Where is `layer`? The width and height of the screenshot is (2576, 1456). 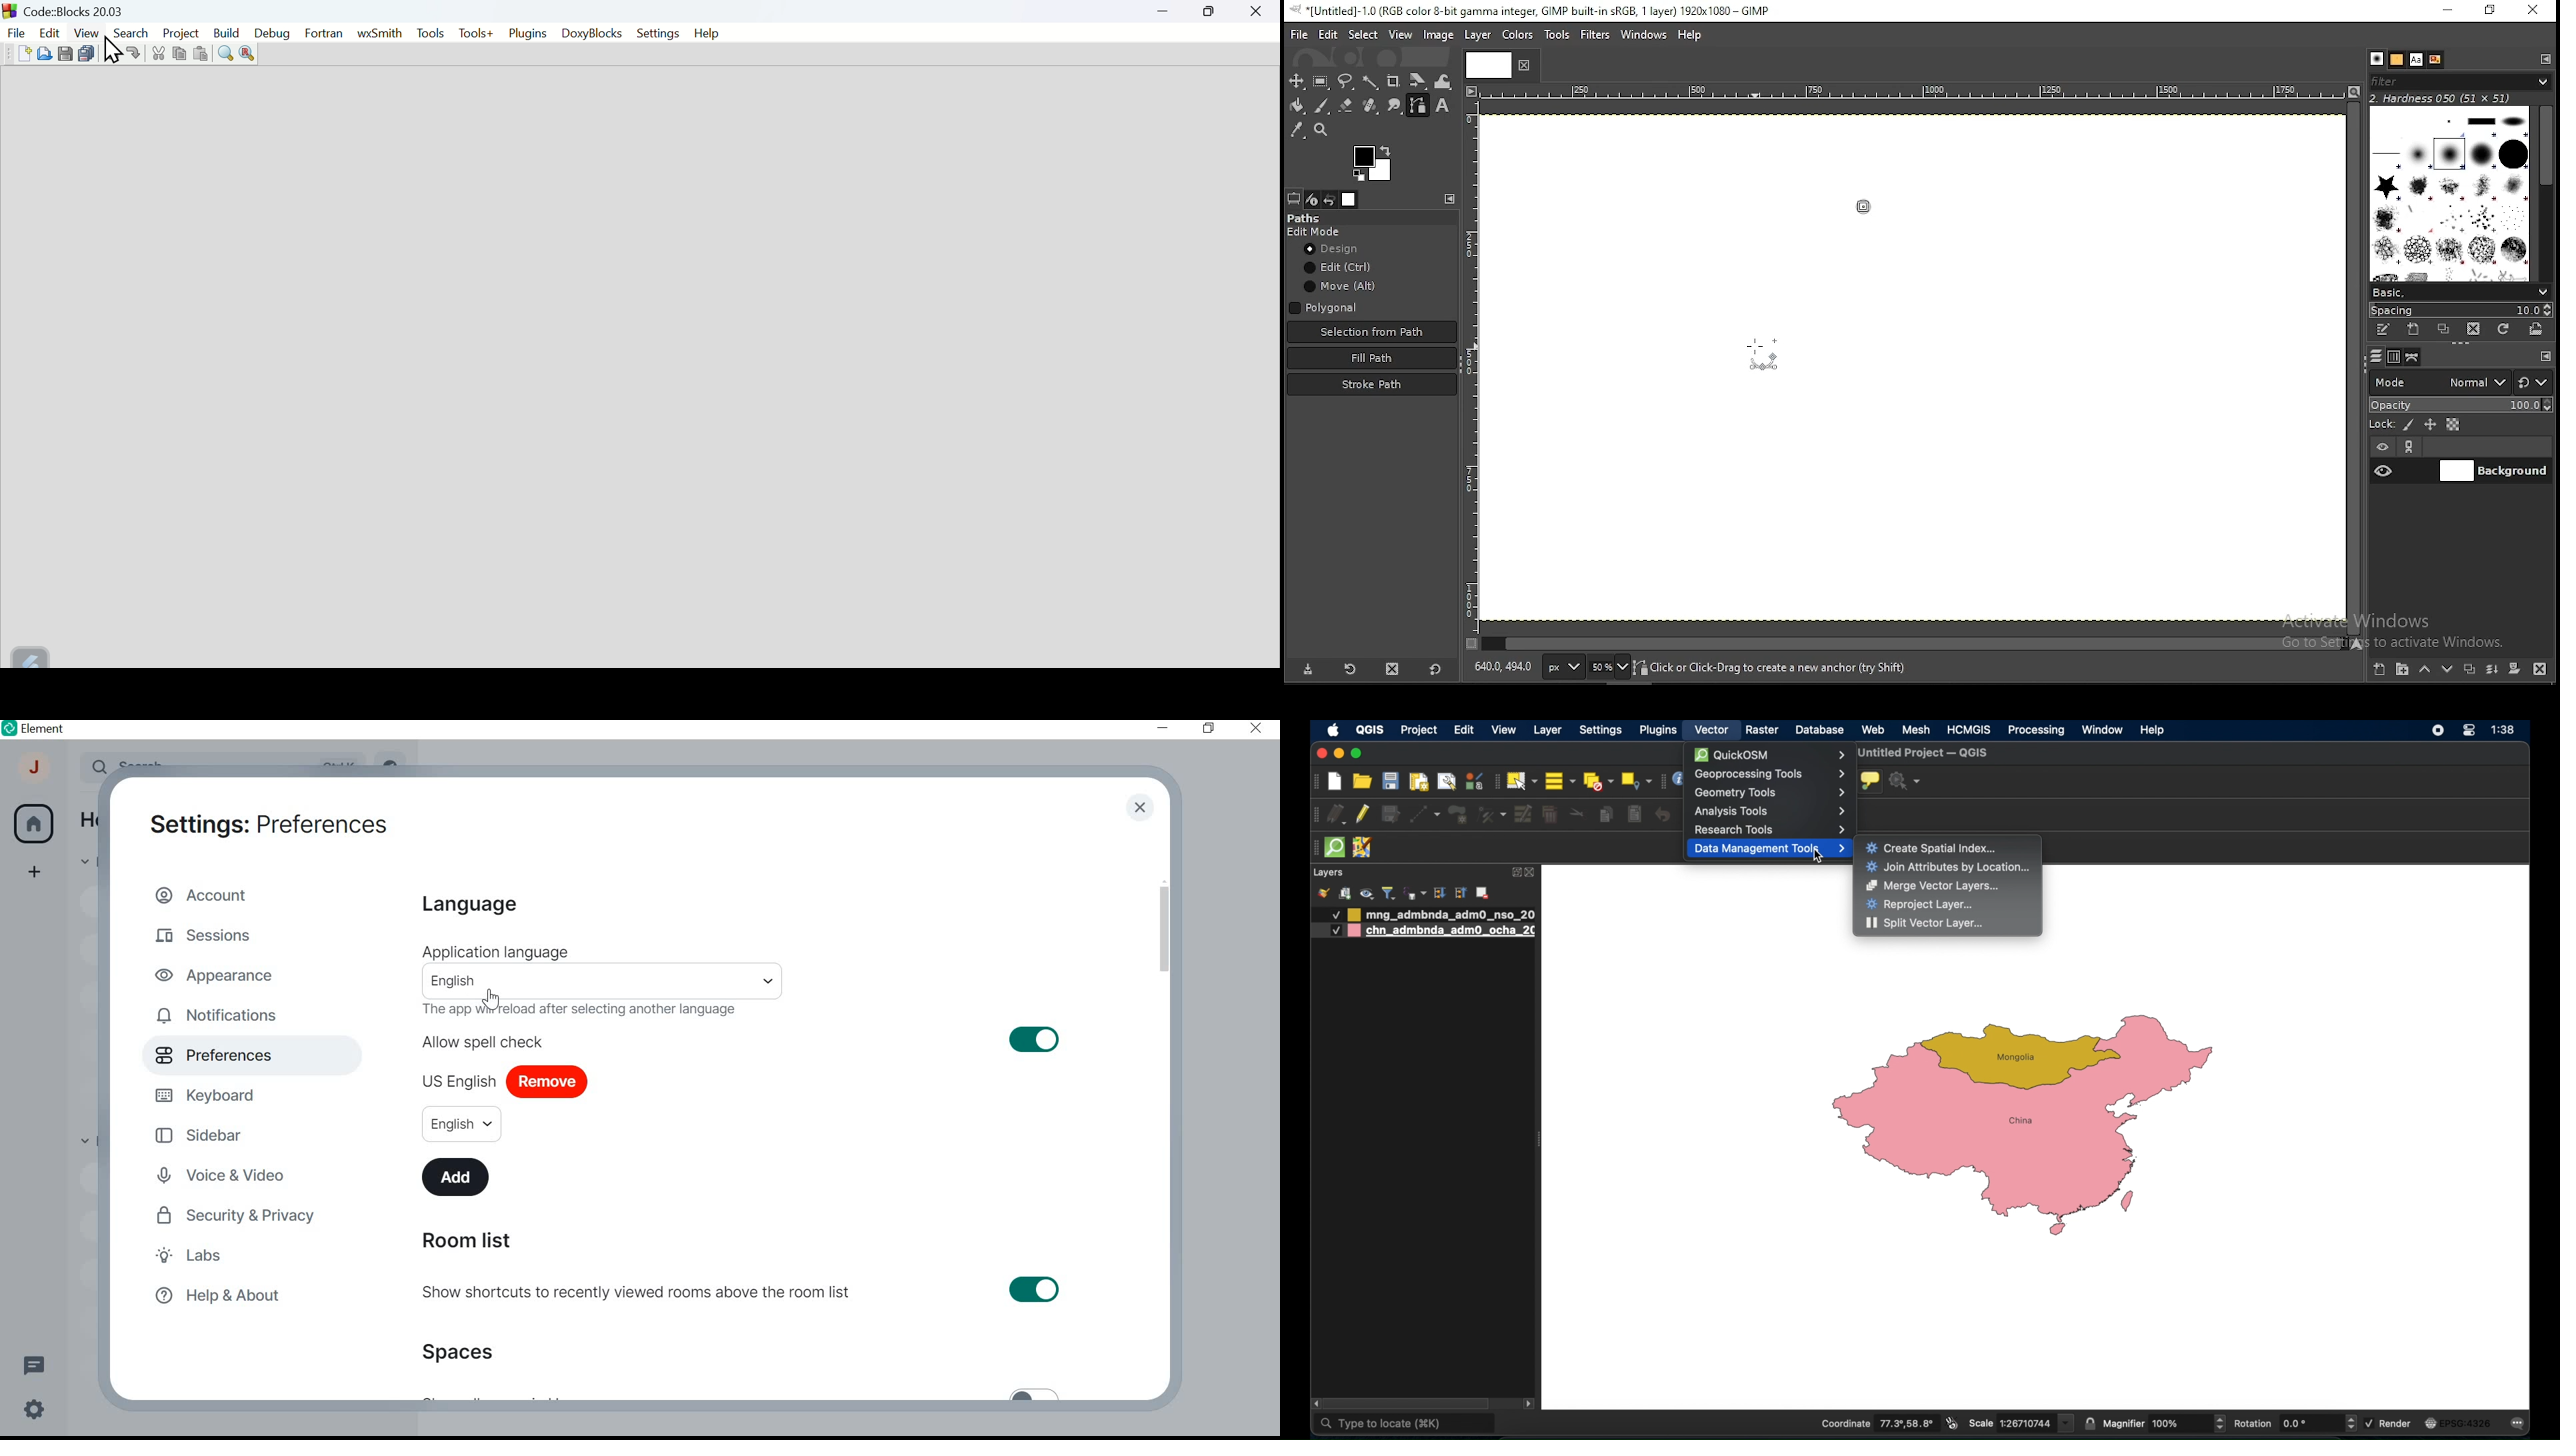
layer is located at coordinates (1482, 36).